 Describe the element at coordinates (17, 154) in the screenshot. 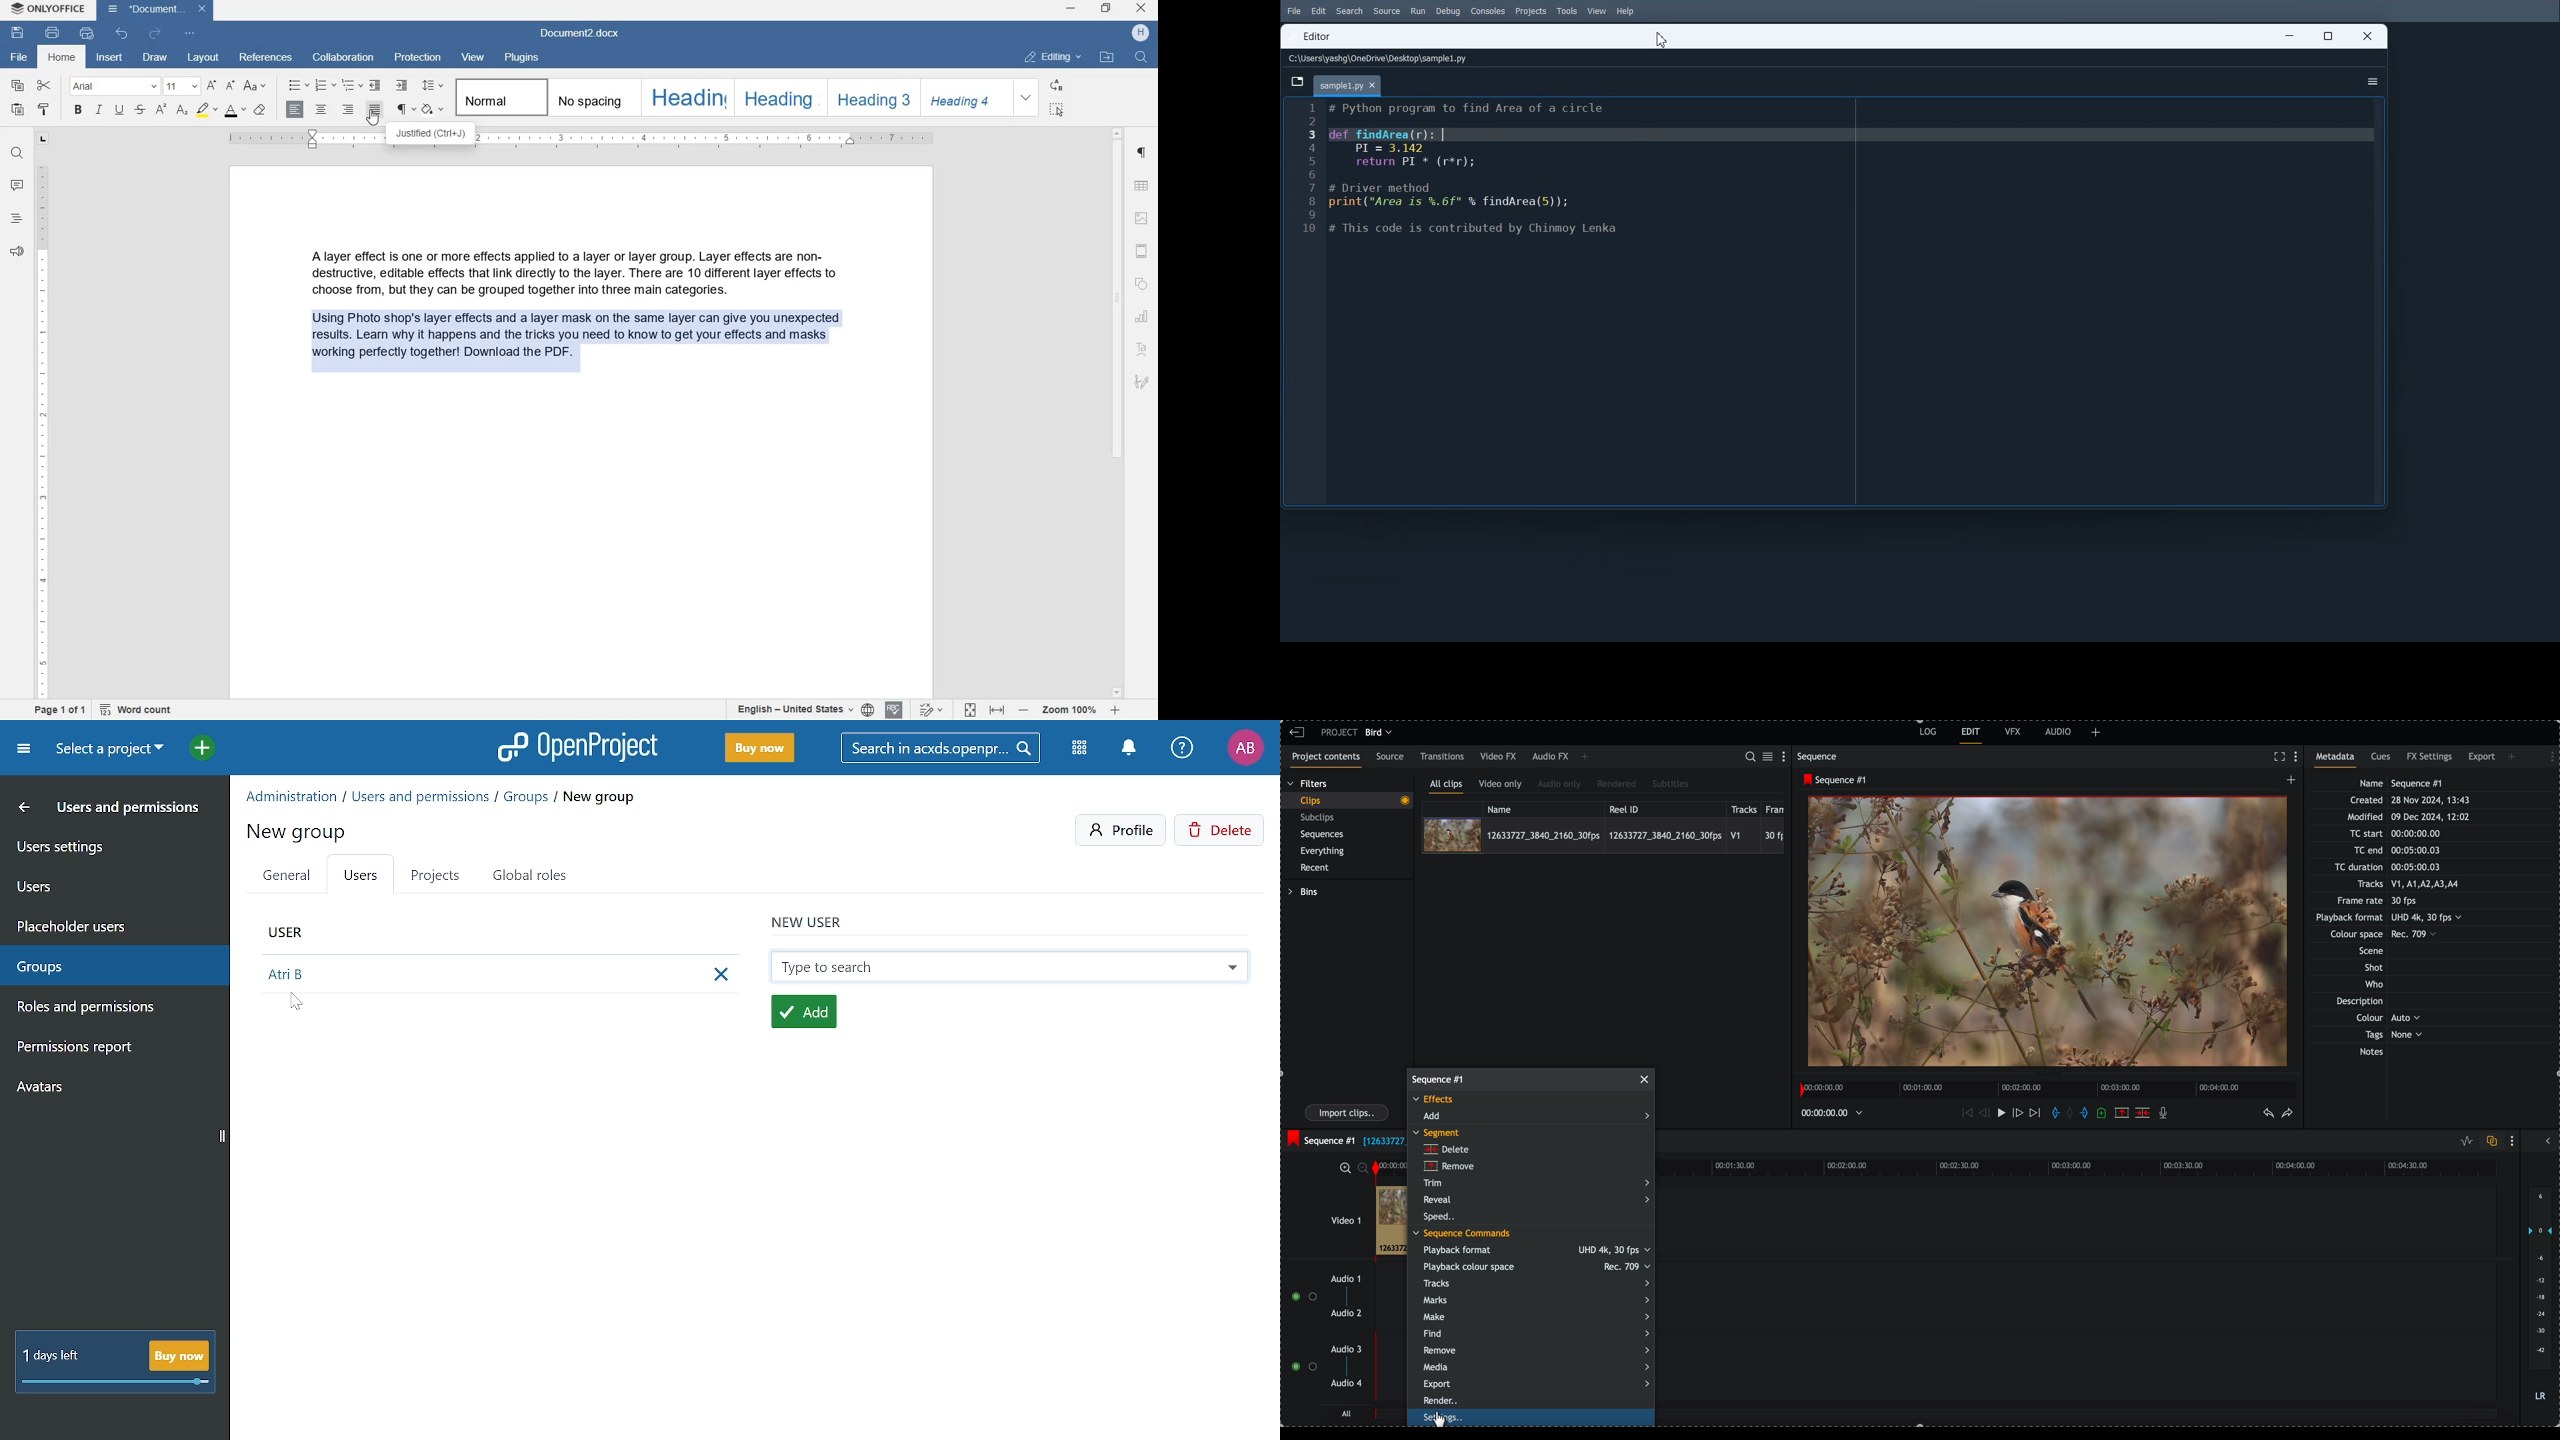

I see `FIND` at that location.